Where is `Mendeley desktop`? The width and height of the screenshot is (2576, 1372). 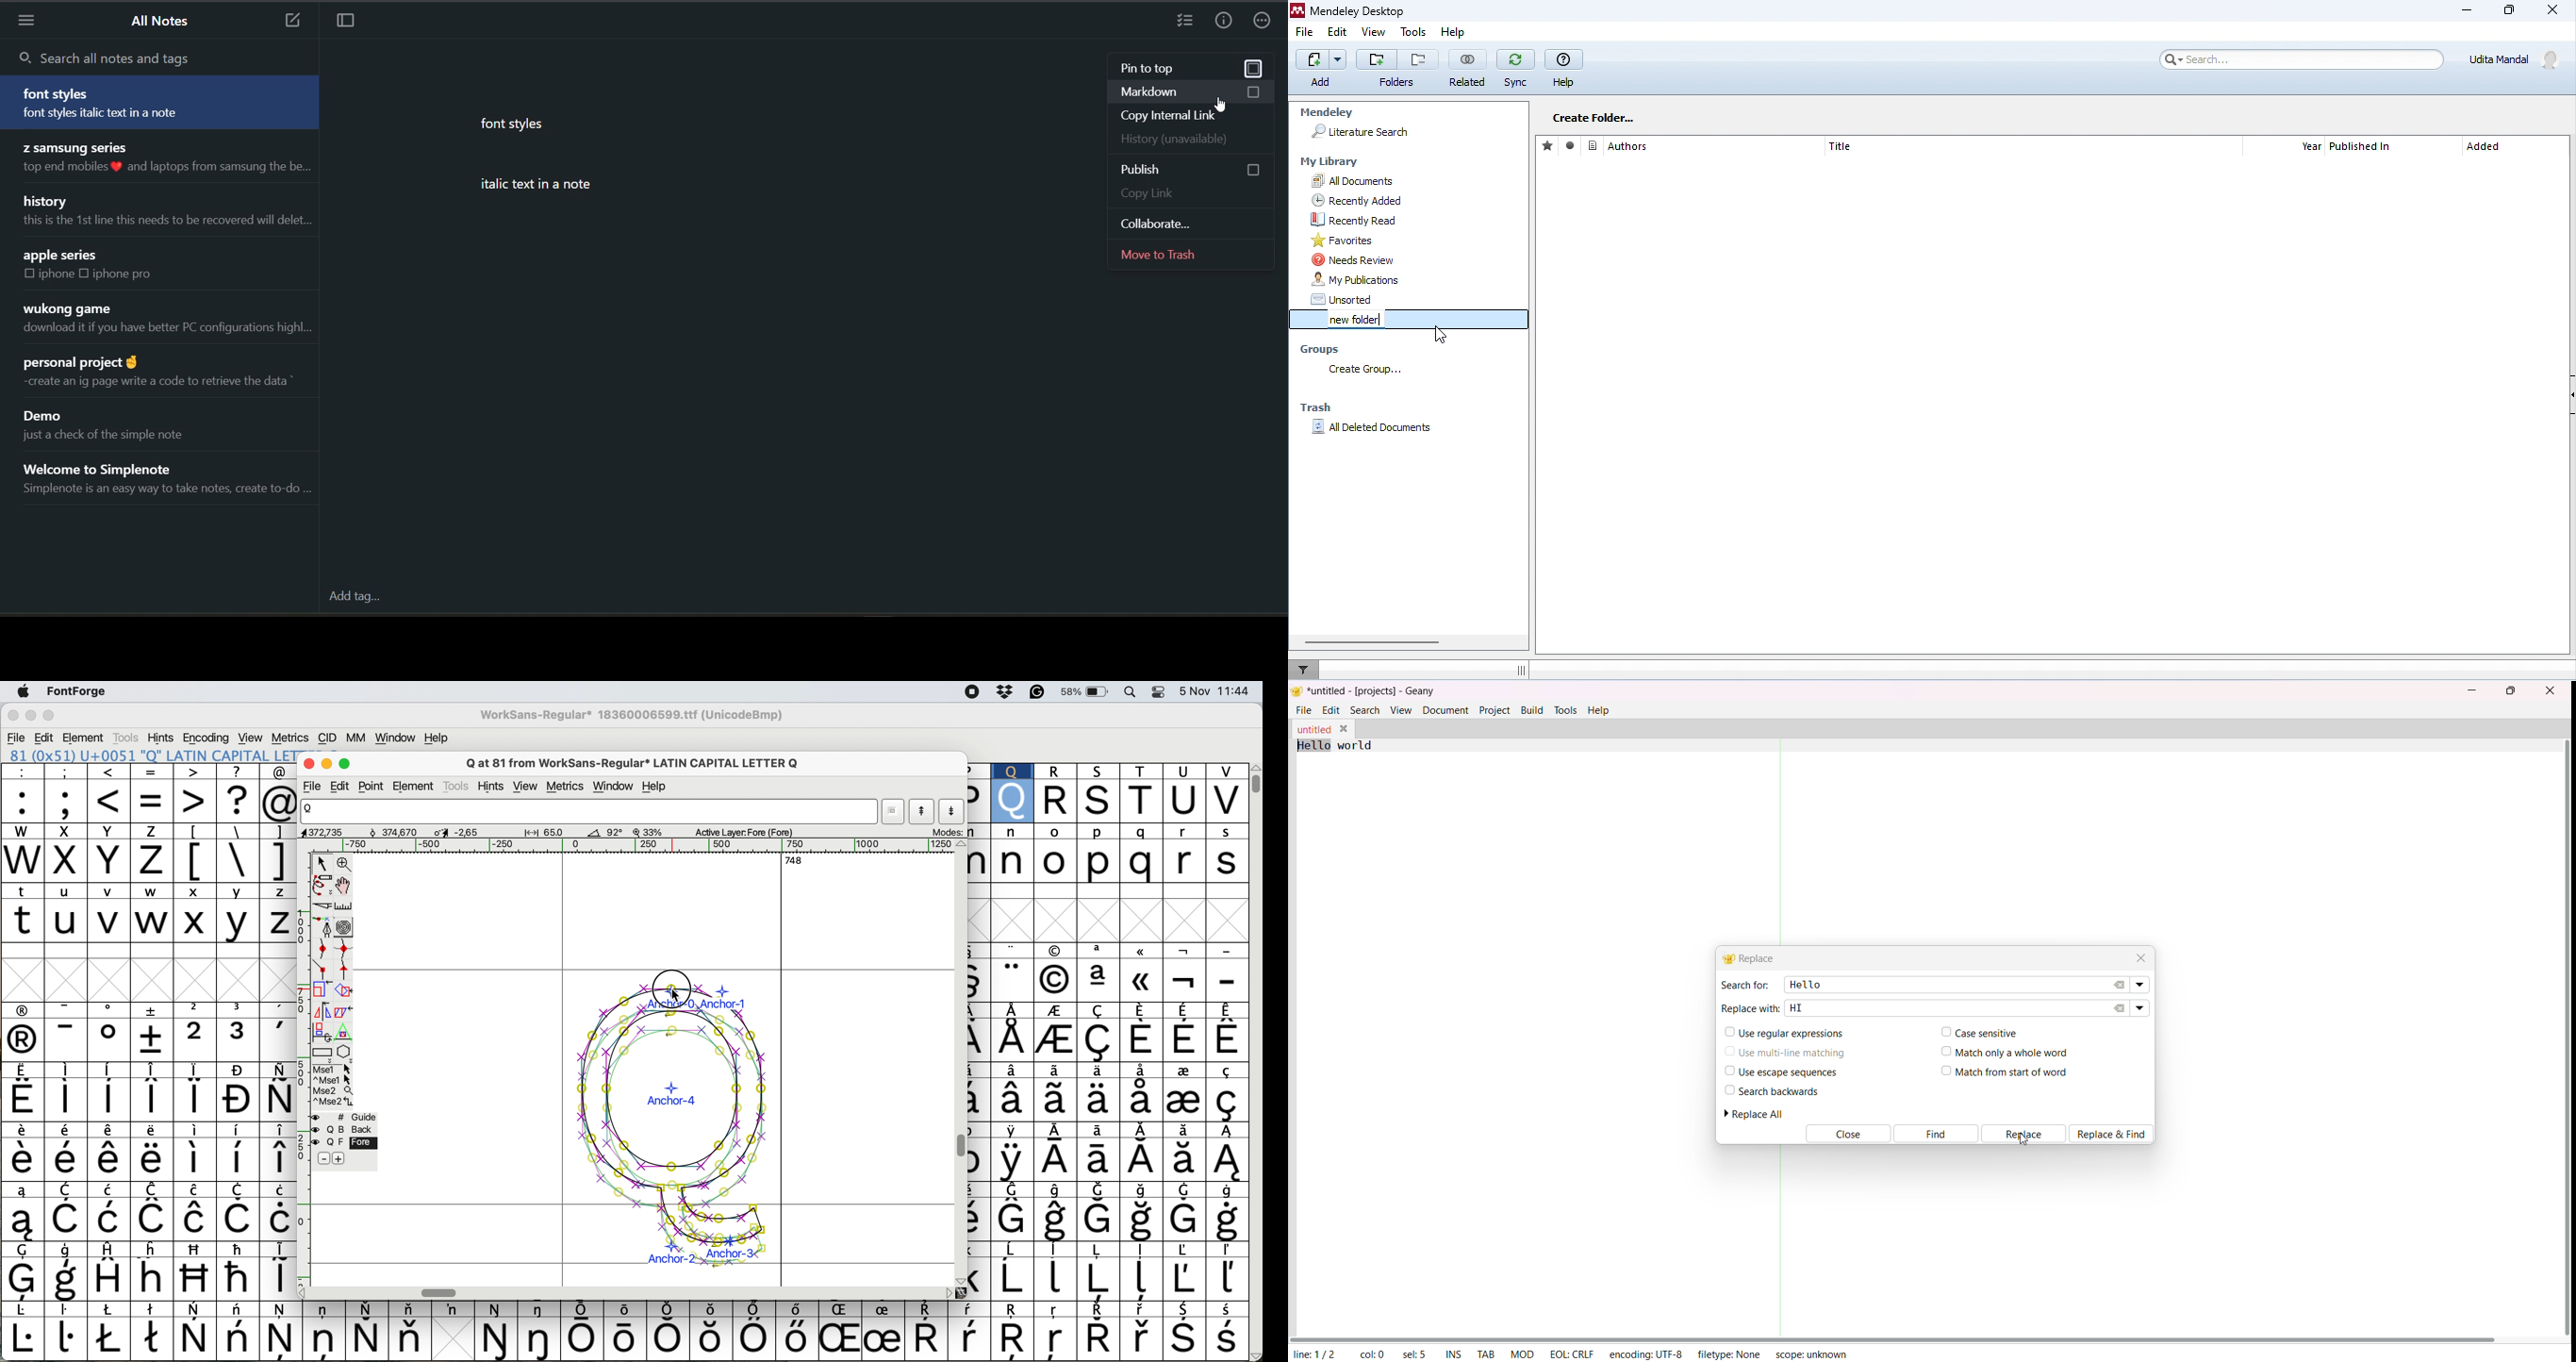 Mendeley desktop is located at coordinates (1354, 10).